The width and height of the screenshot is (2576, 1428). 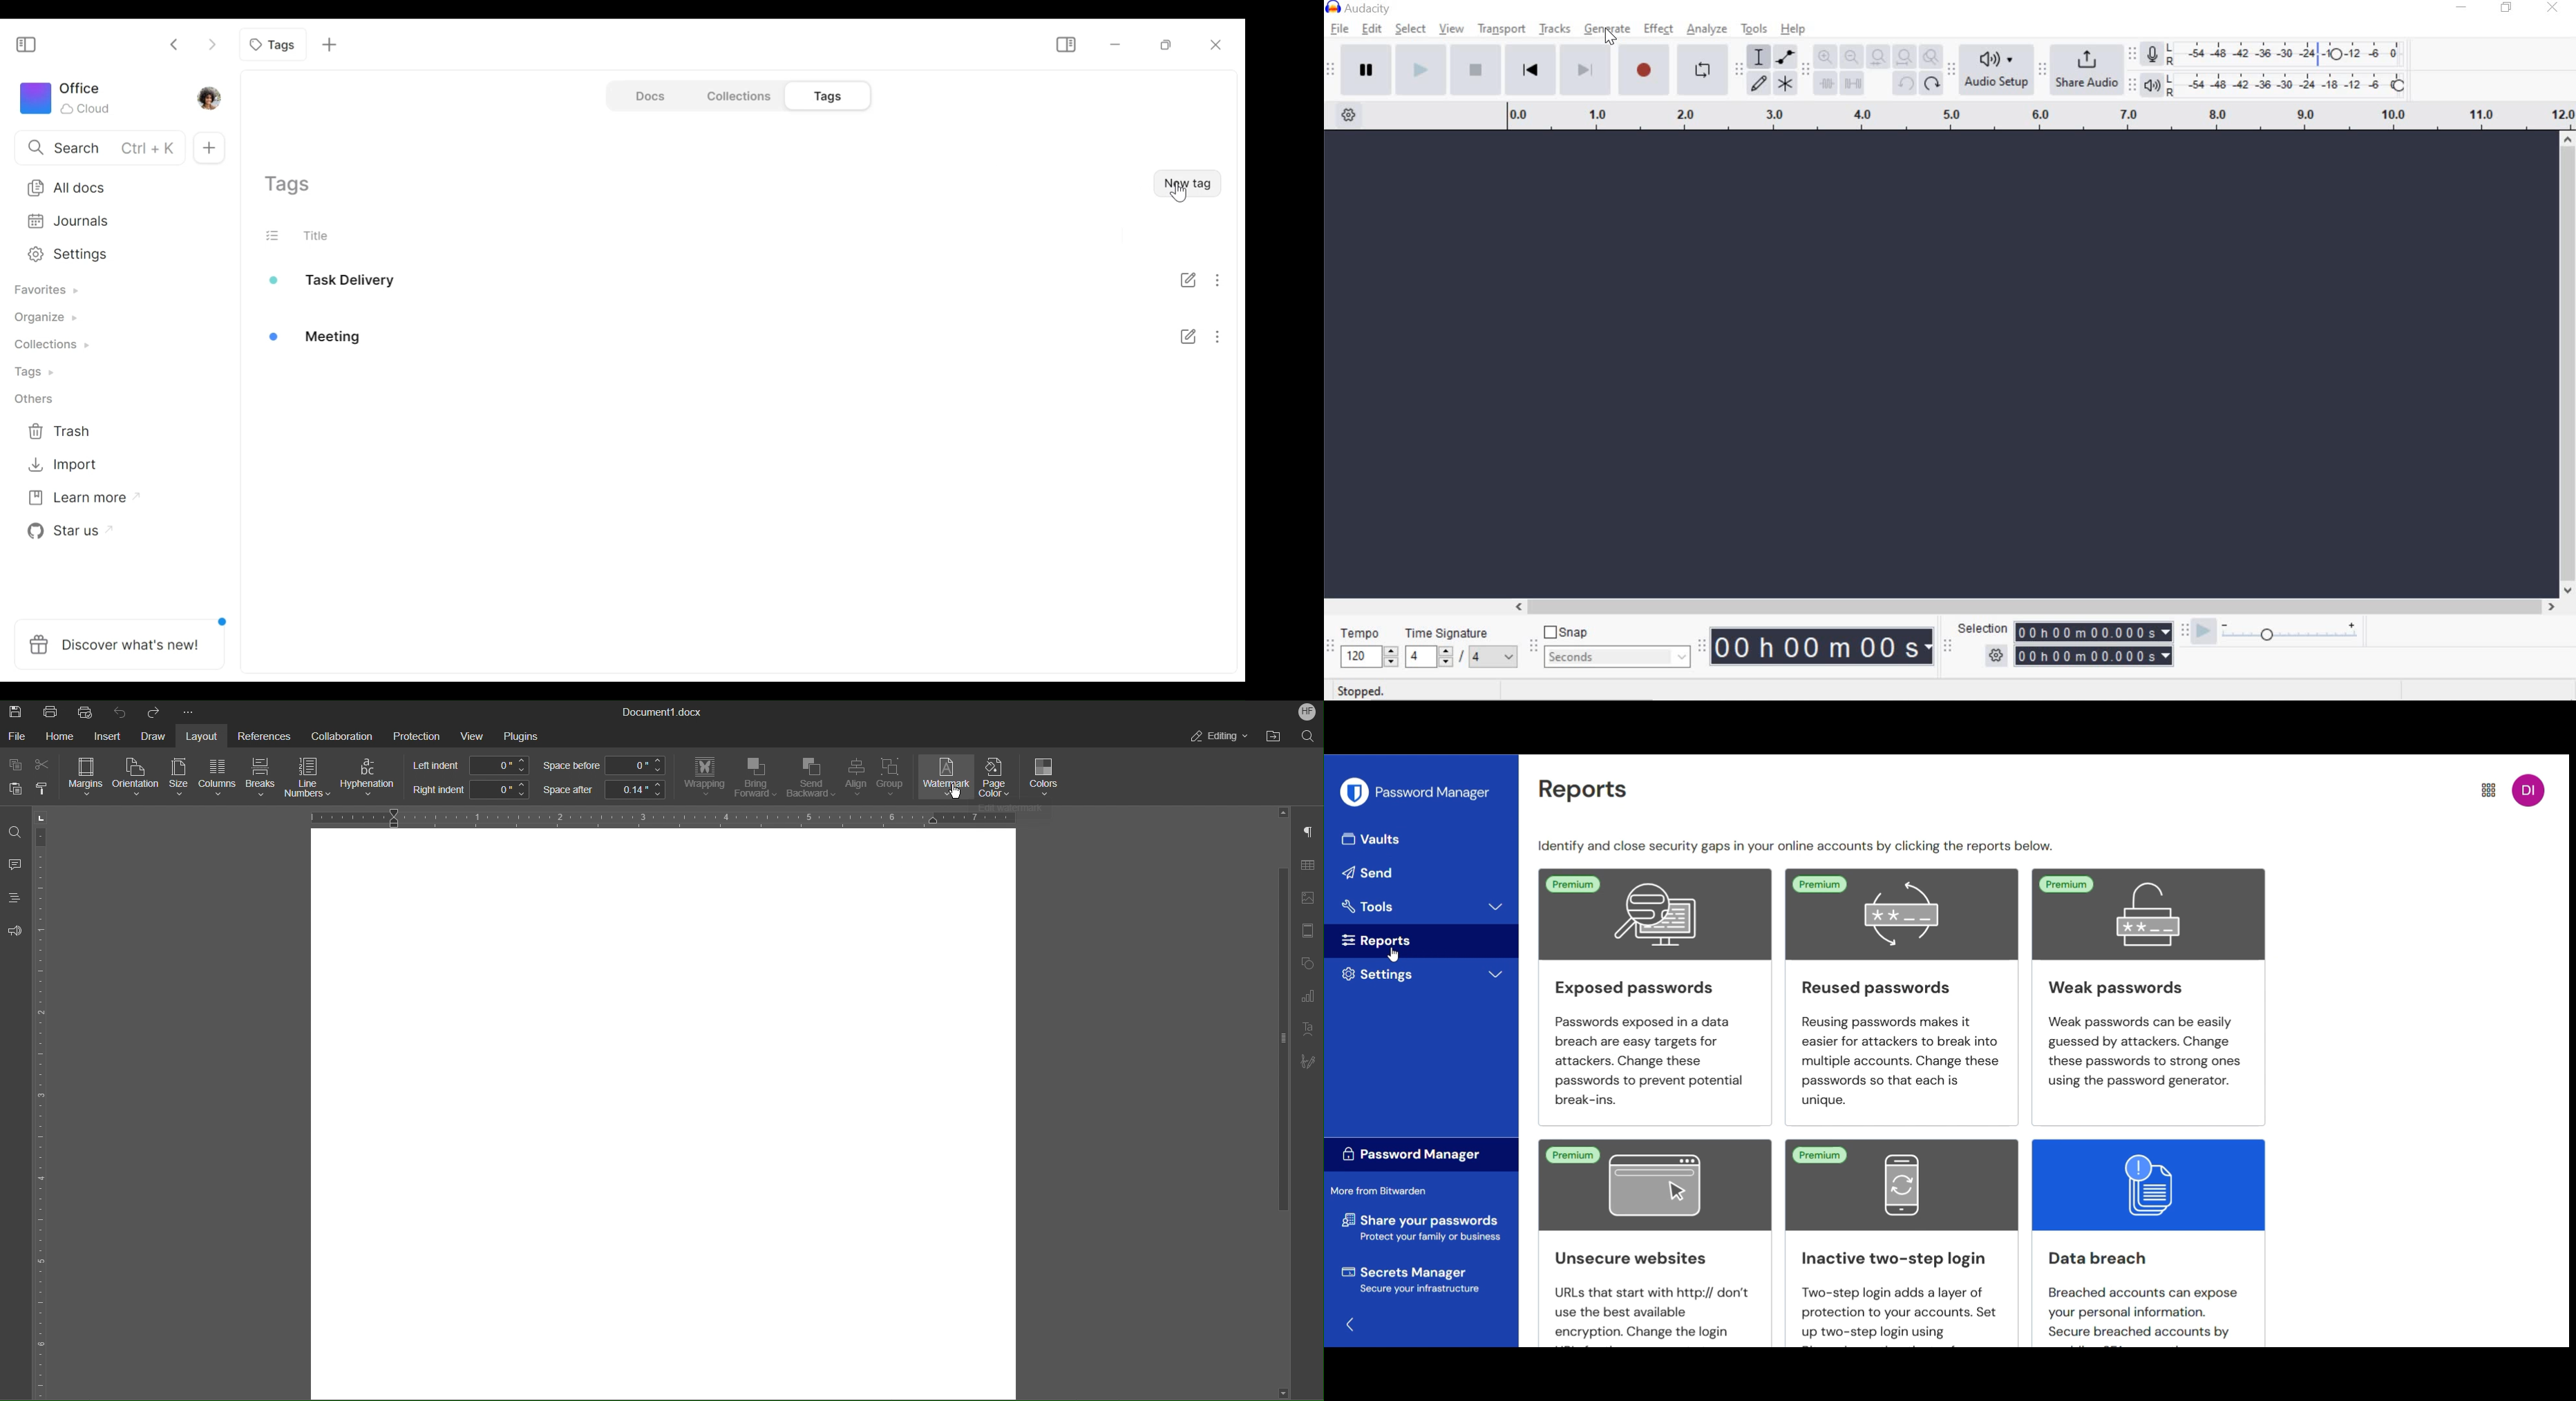 I want to click on Page Template, so click(x=1307, y=931).